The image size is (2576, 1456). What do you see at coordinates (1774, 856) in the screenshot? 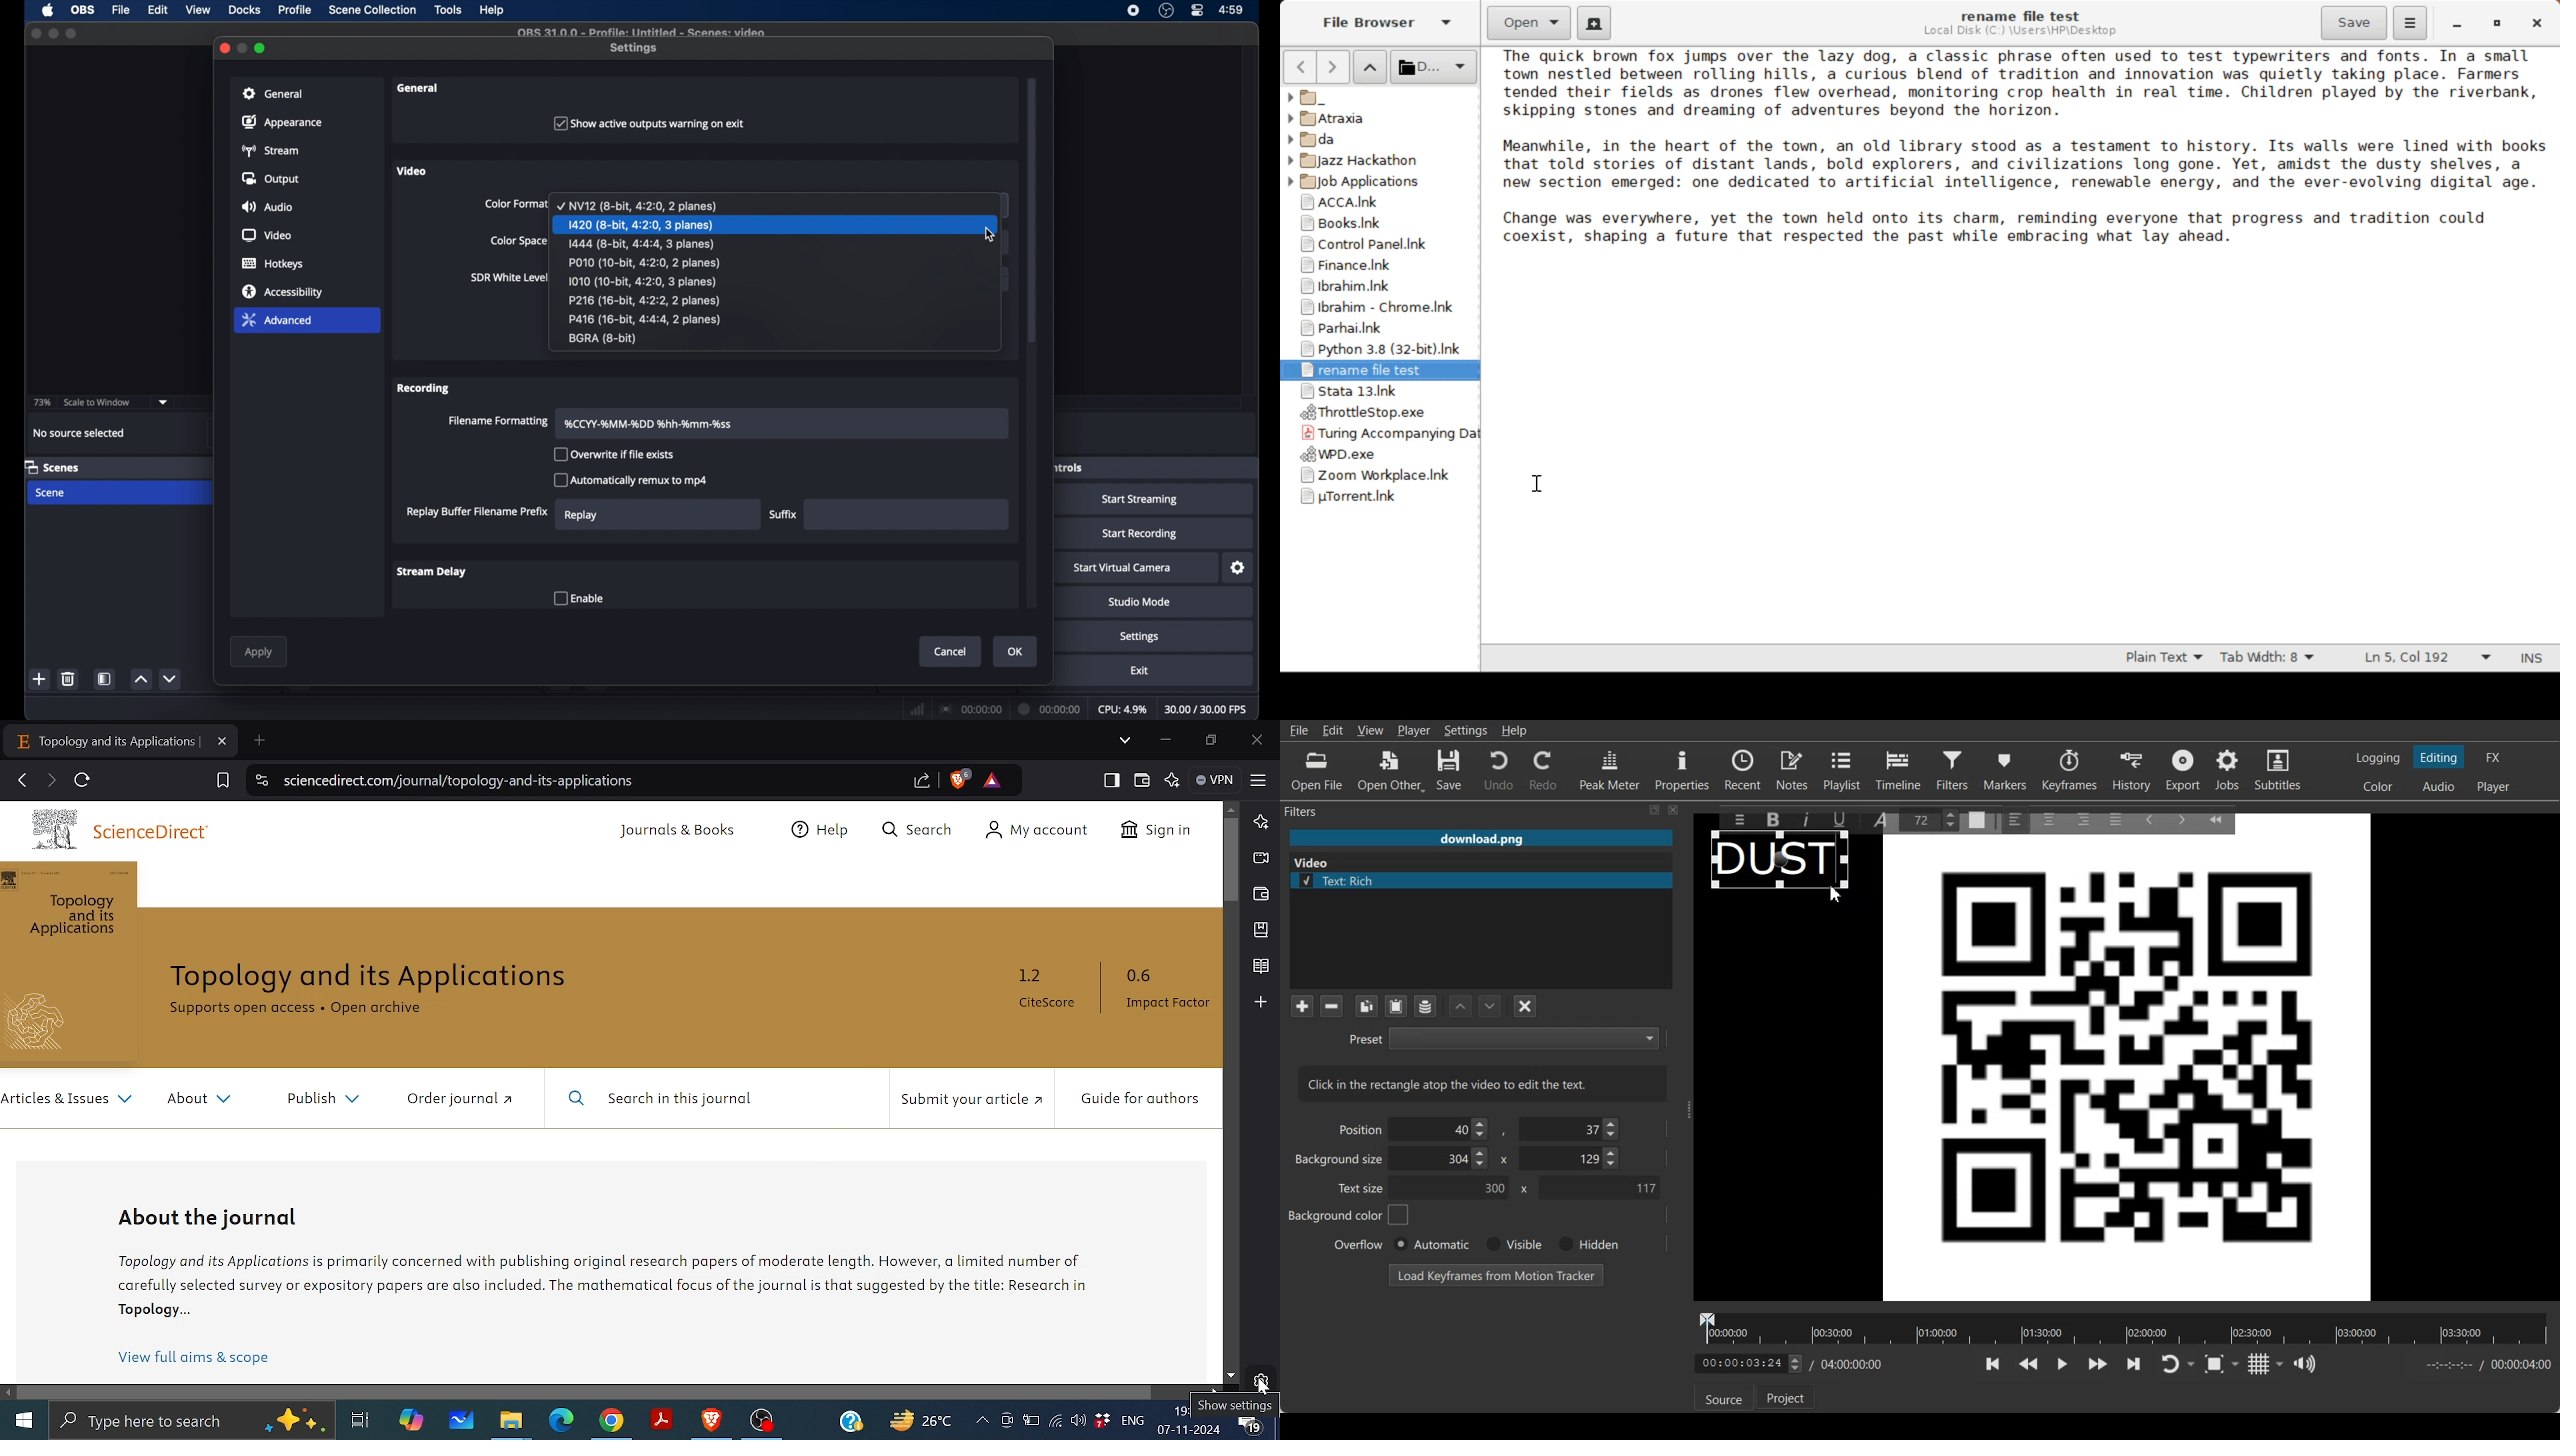
I see `Text` at bounding box center [1774, 856].